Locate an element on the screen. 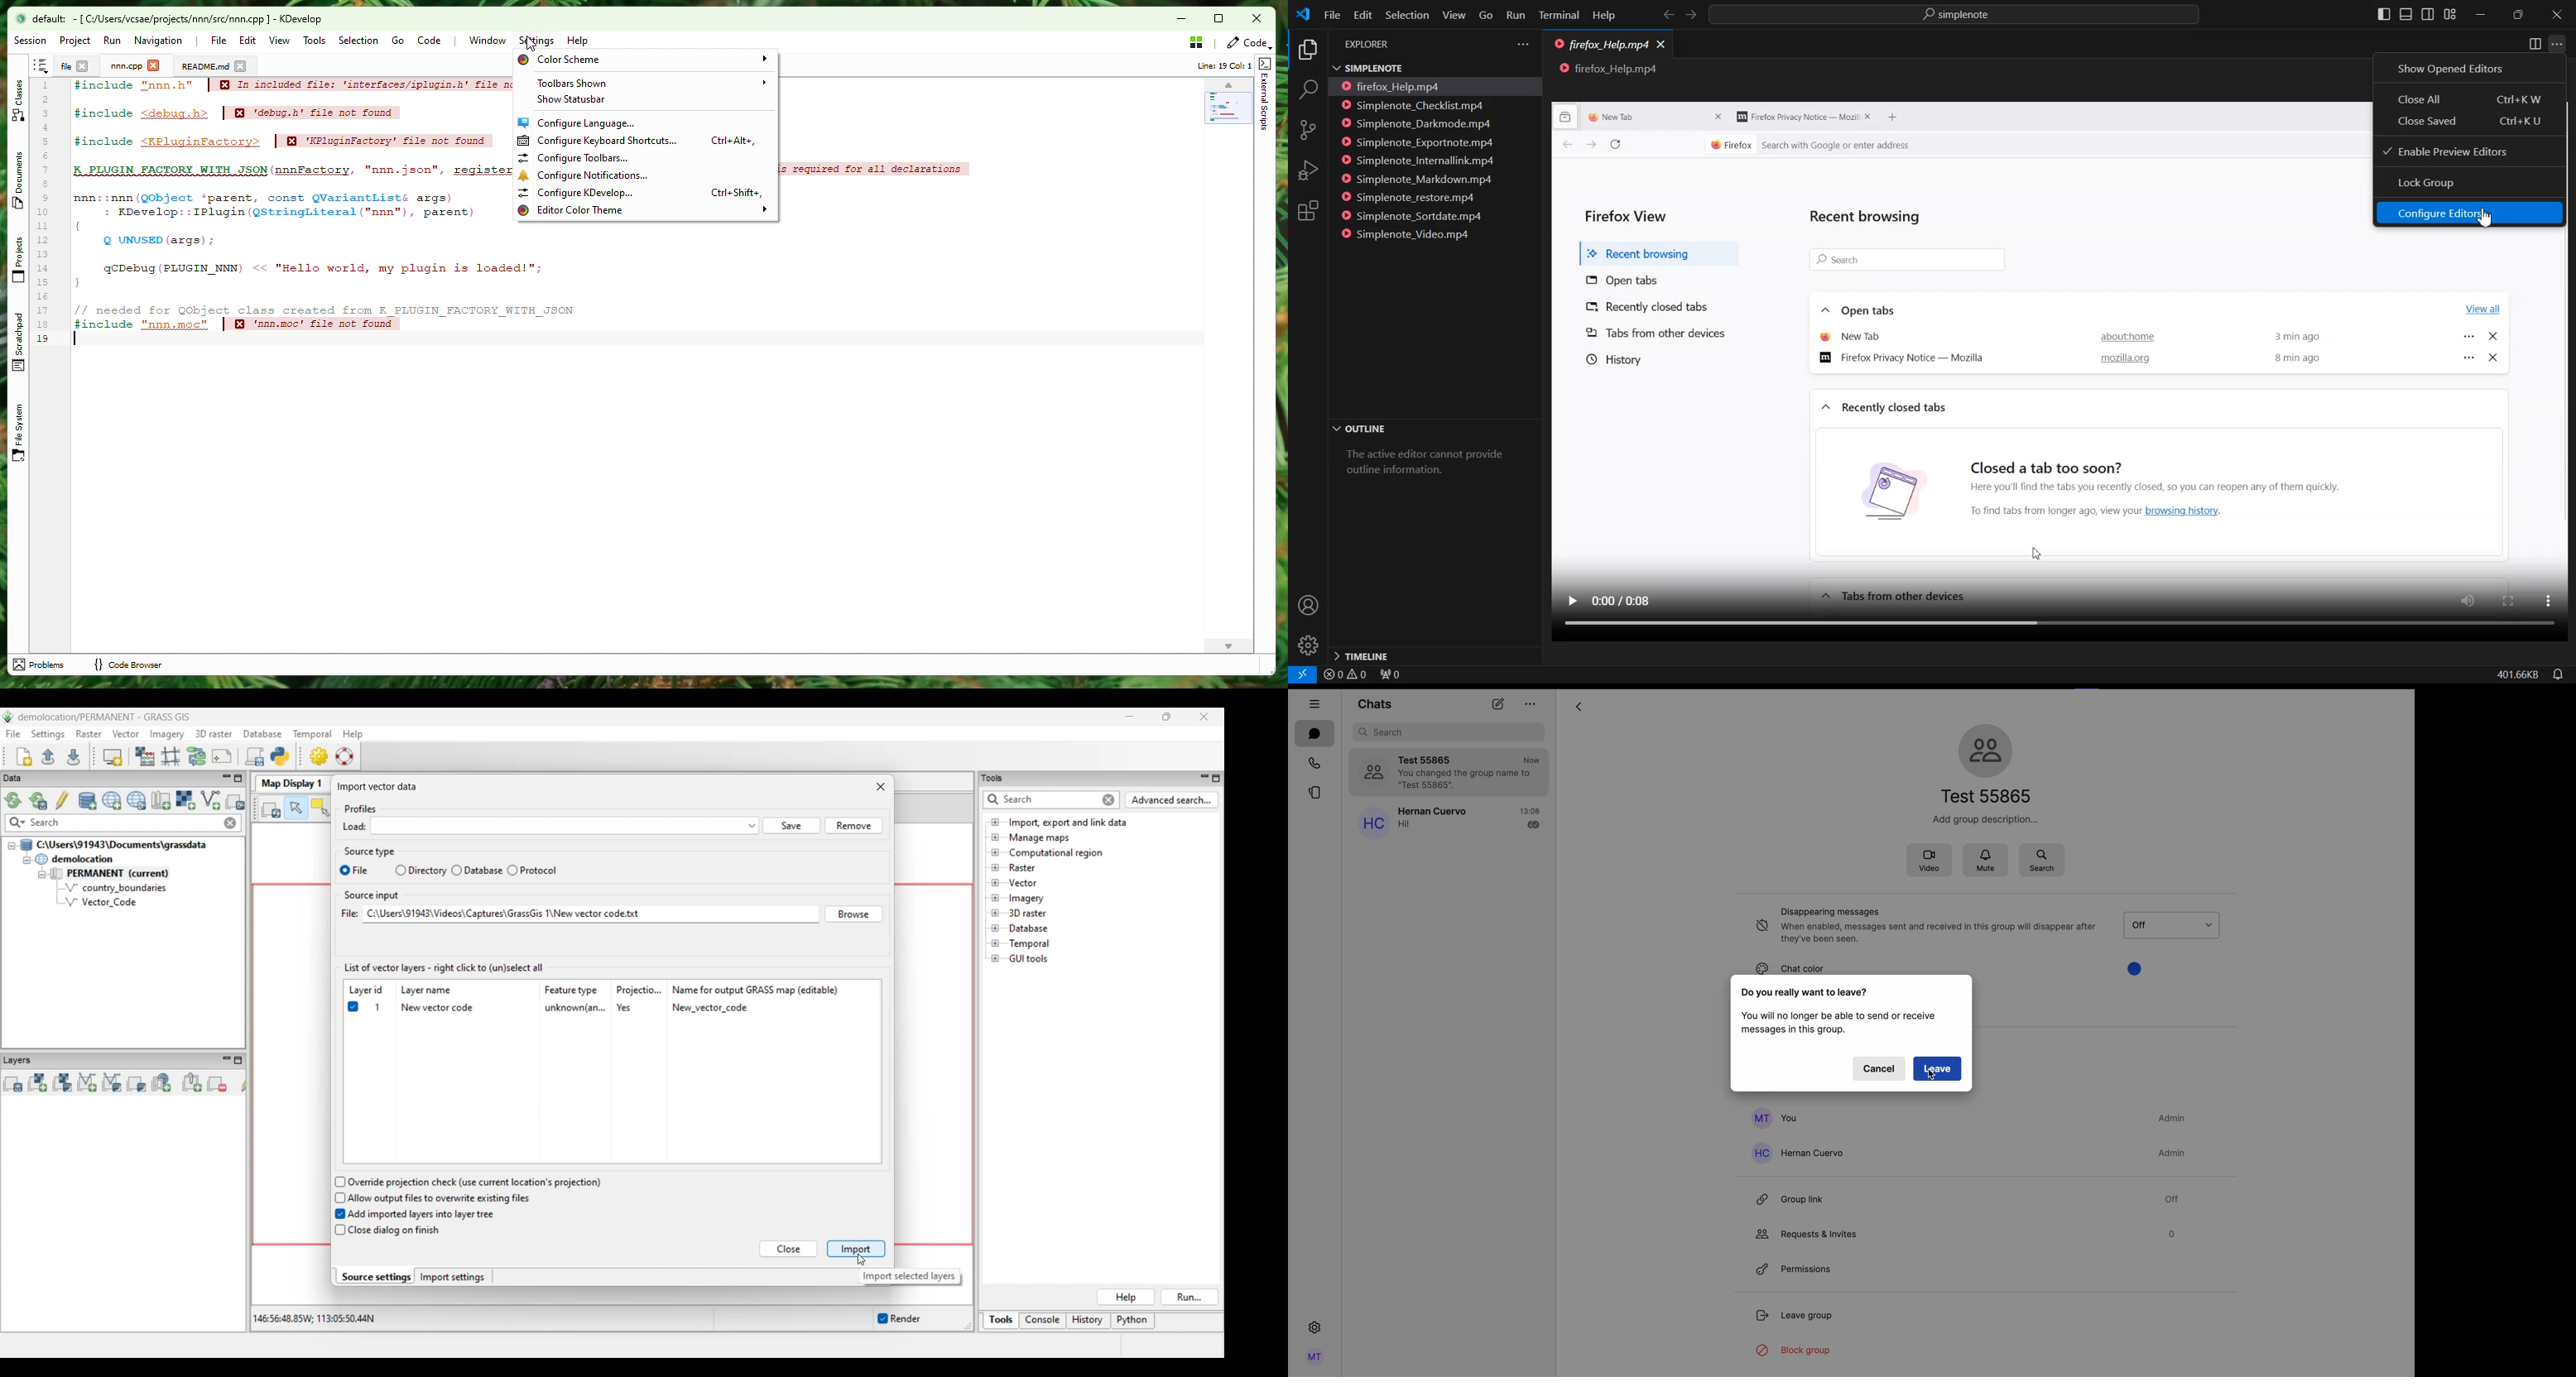  Hernan Cuervo's chat is located at coordinates (1471, 821).